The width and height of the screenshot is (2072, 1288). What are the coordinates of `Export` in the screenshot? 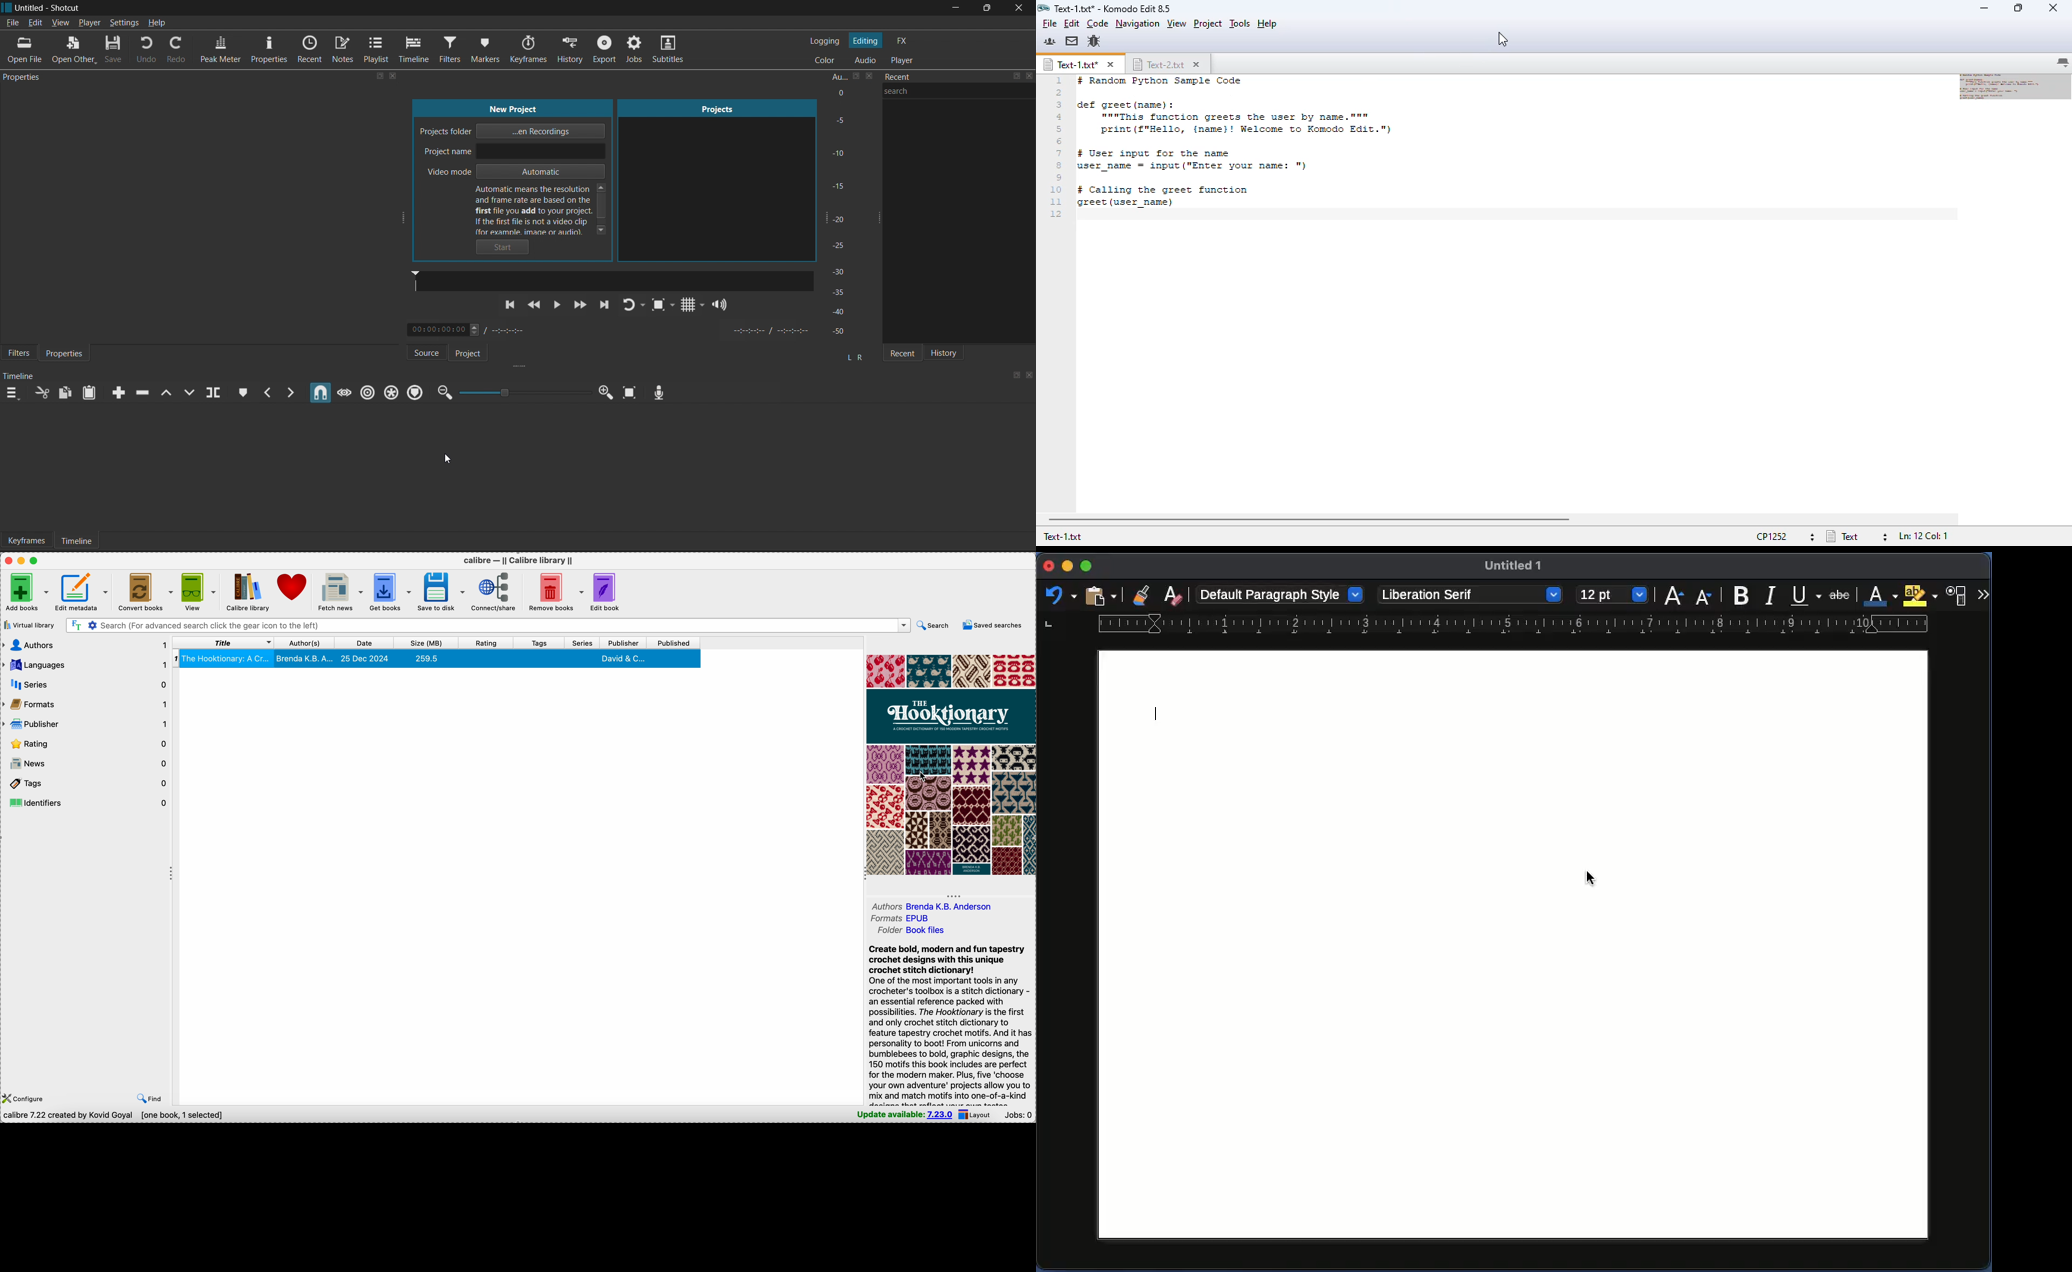 It's located at (605, 51).